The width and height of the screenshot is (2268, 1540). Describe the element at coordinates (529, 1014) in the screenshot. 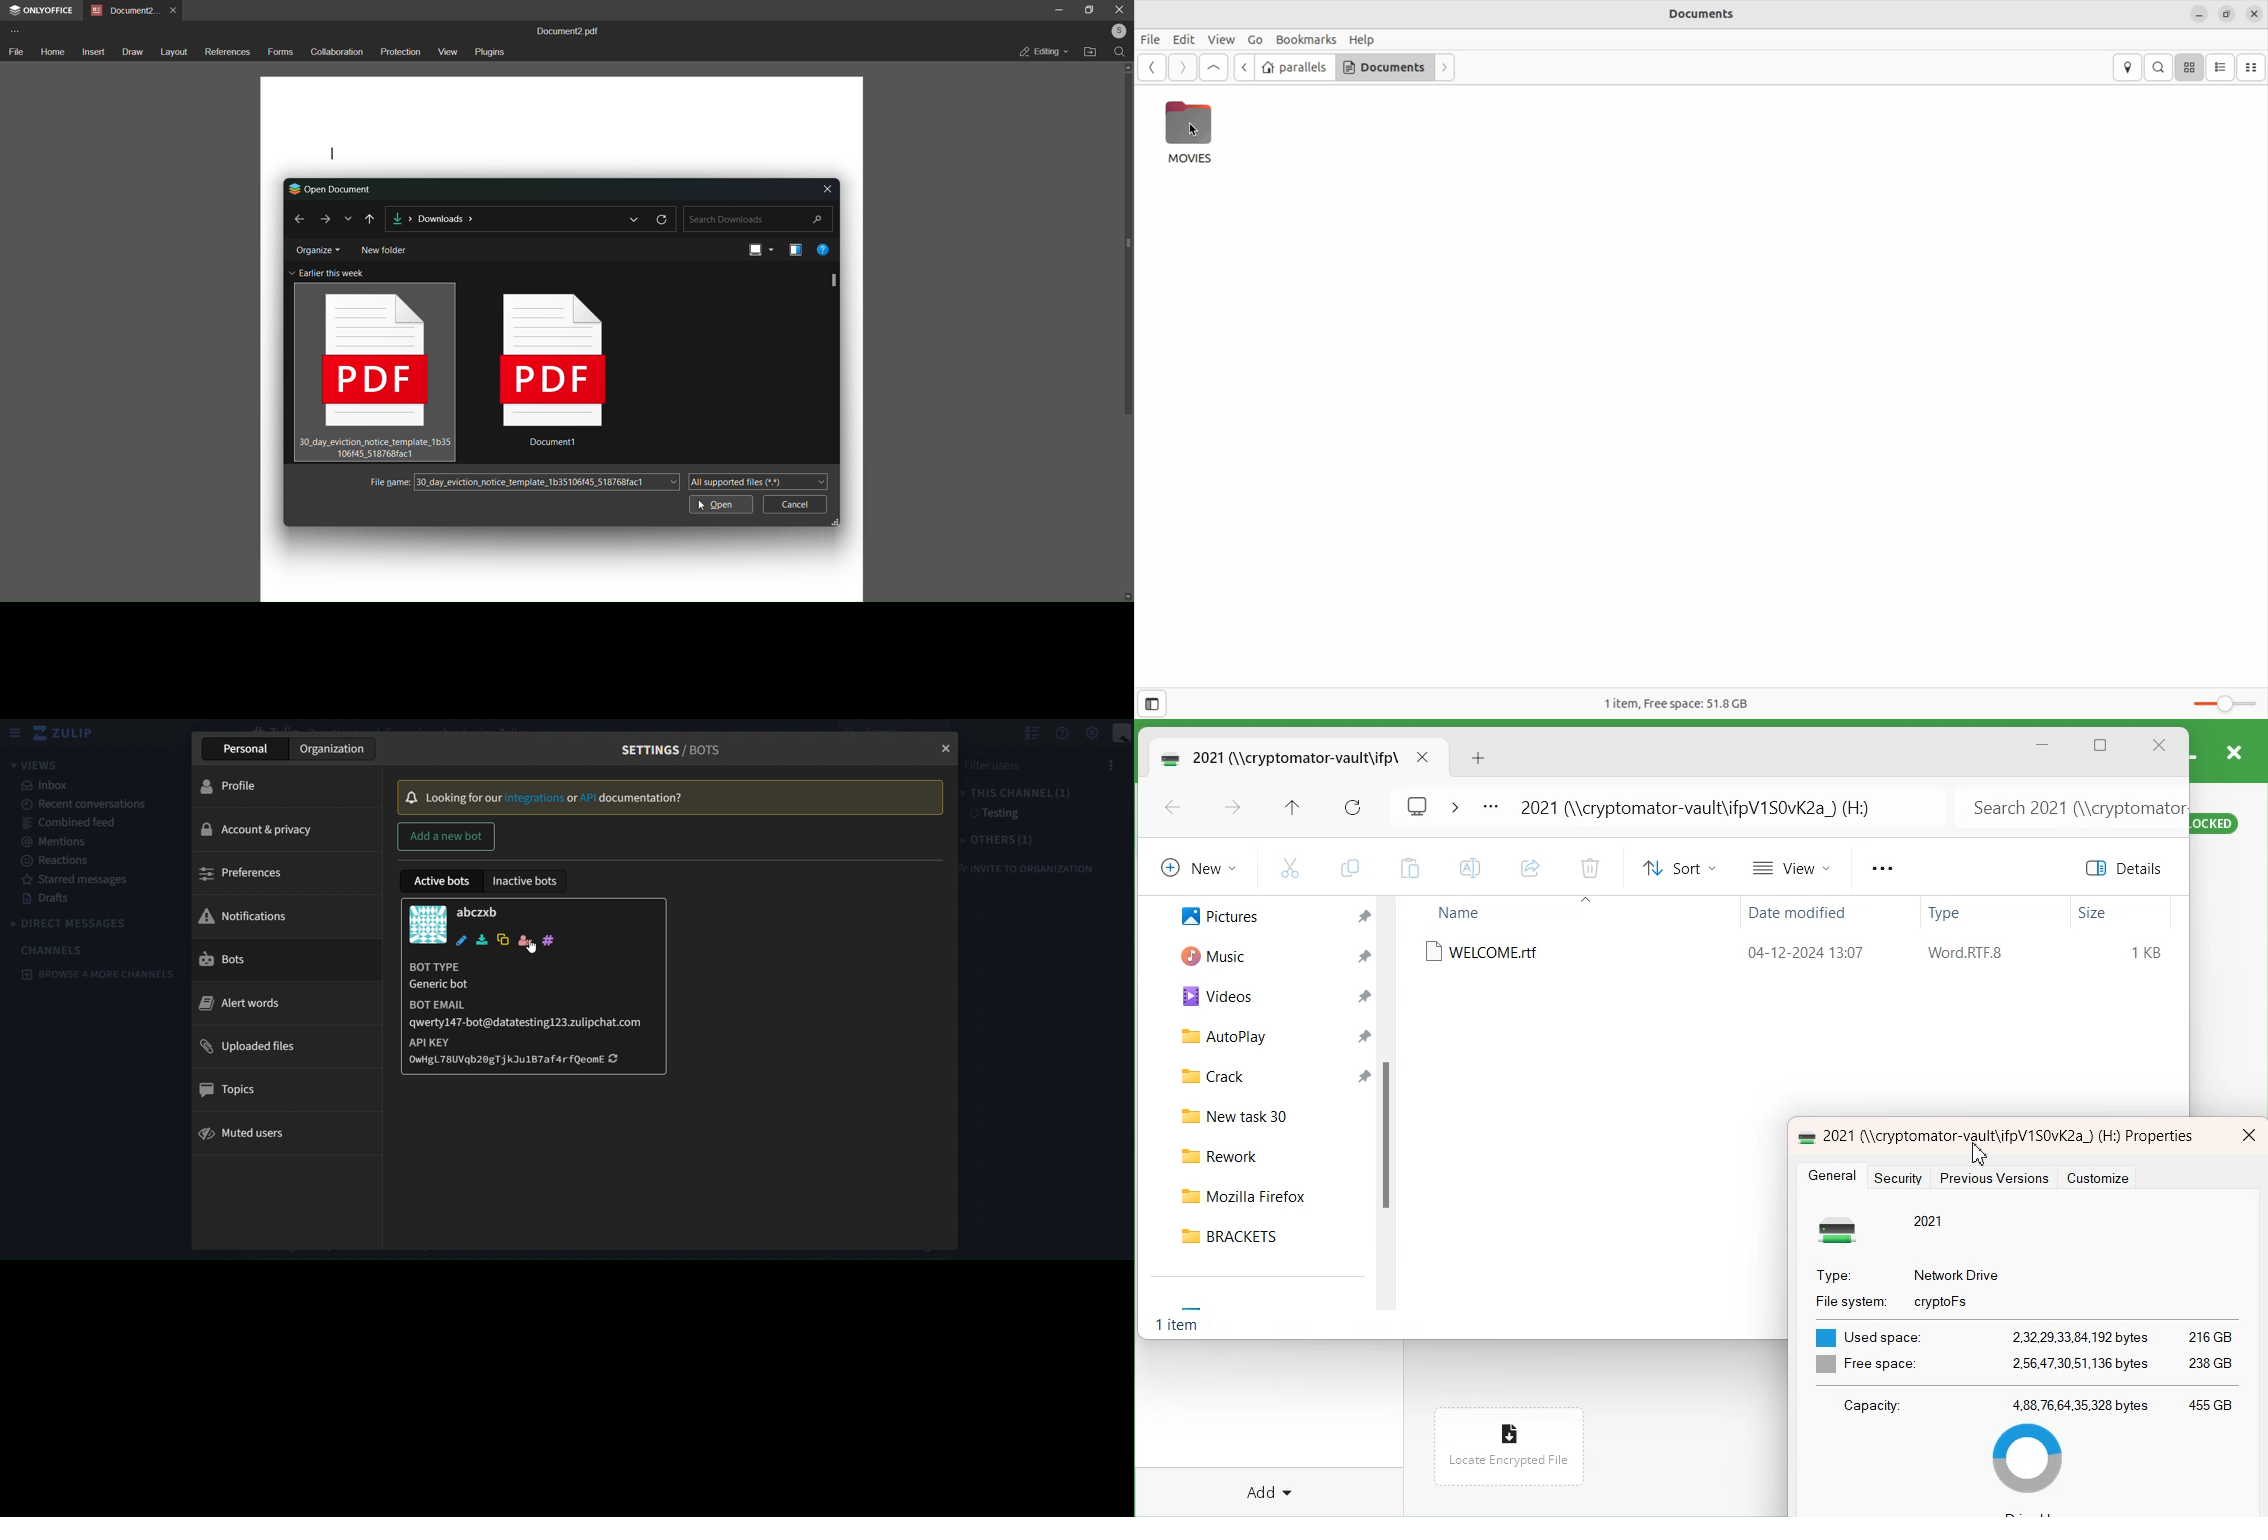

I see `bot information` at that location.